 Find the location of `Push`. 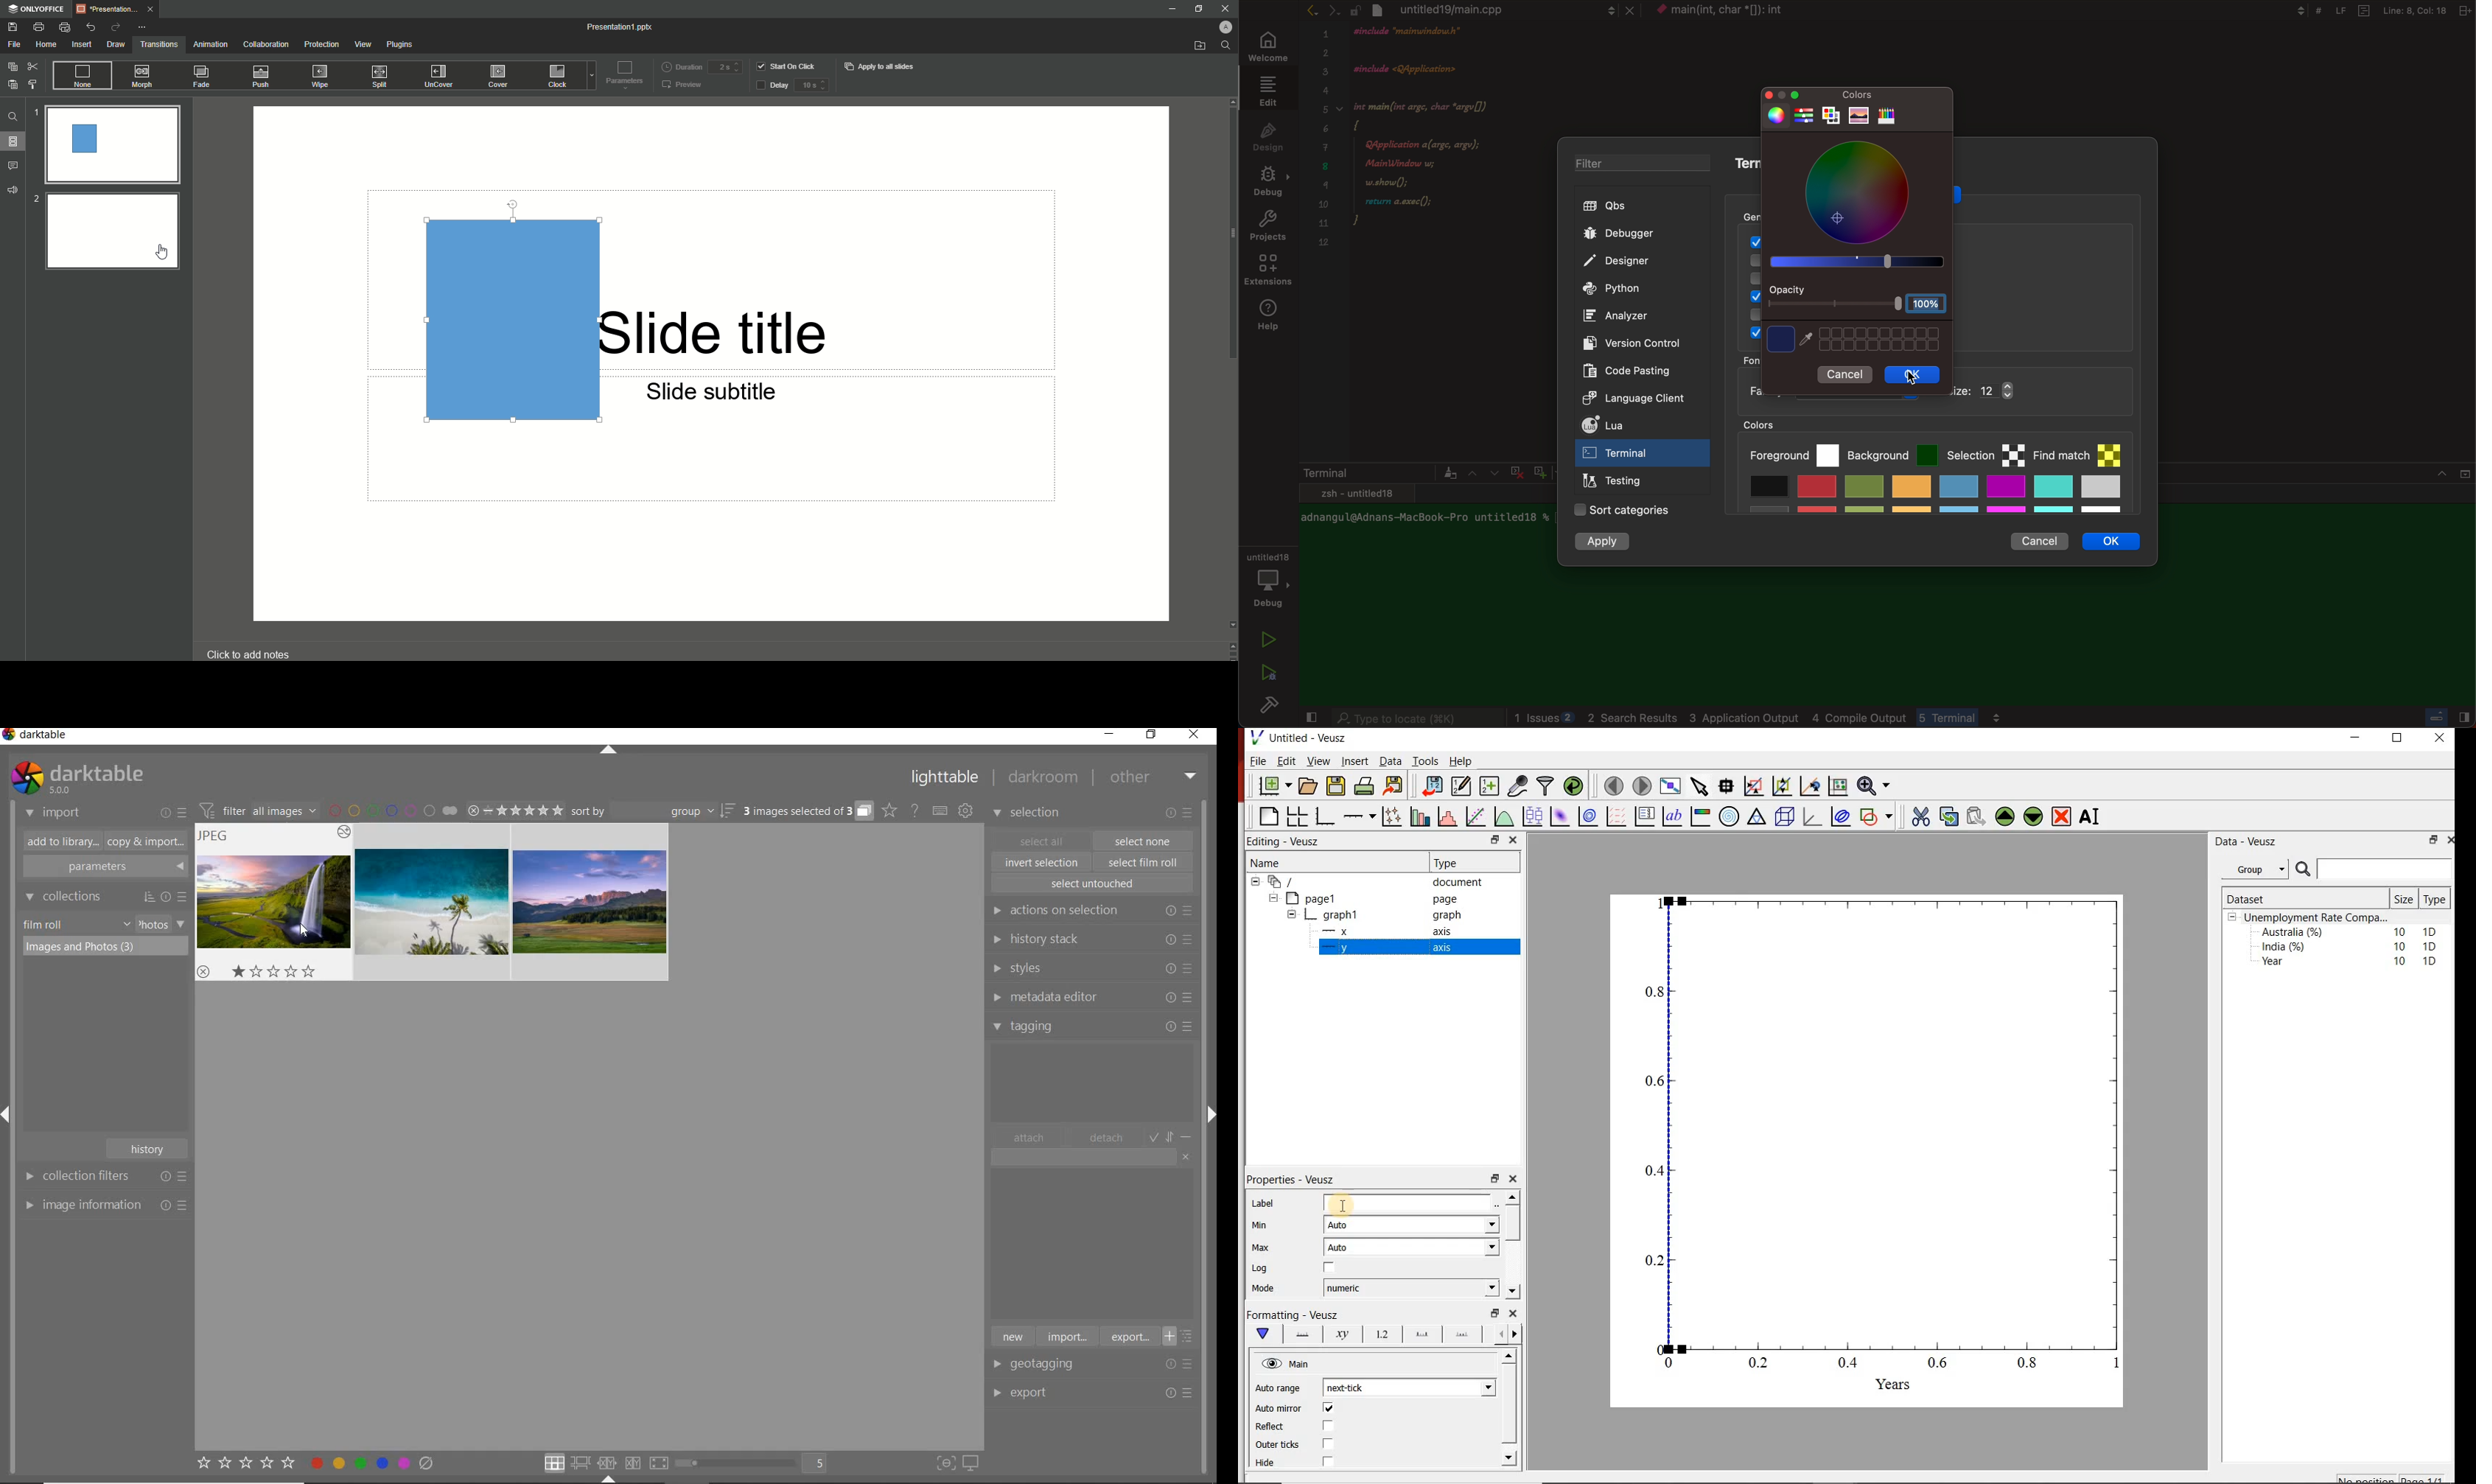

Push is located at coordinates (260, 75).